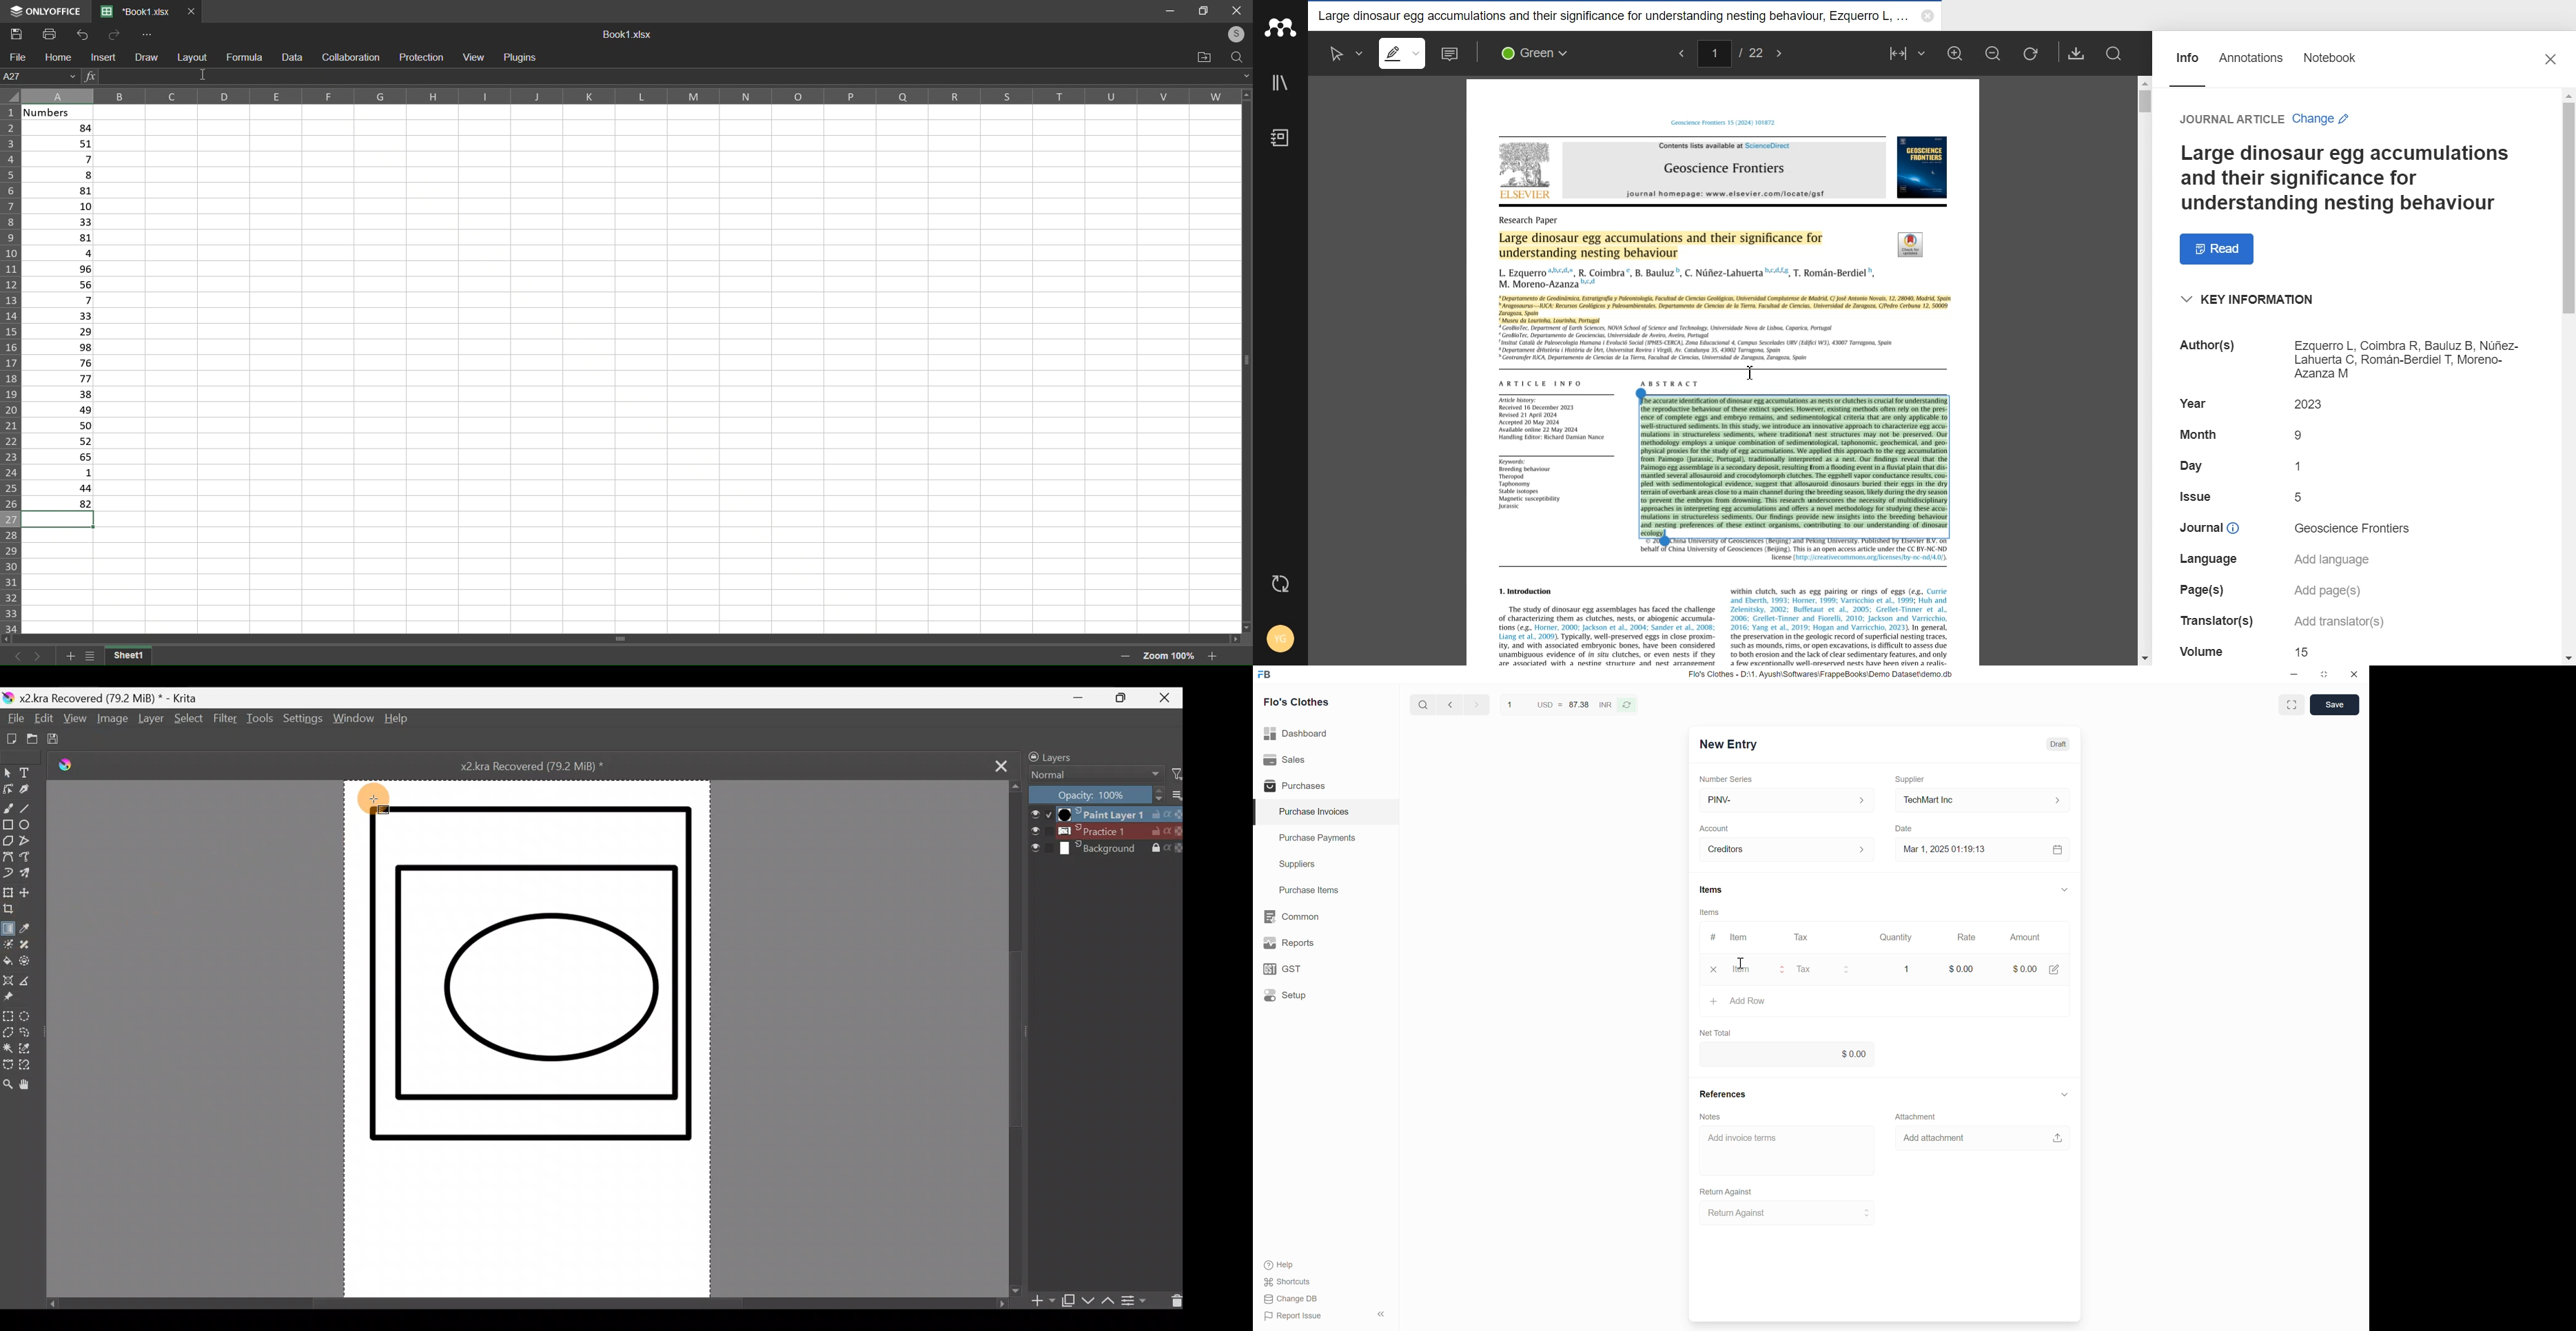  Describe the element at coordinates (1241, 641) in the screenshot. I see `move right` at that location.